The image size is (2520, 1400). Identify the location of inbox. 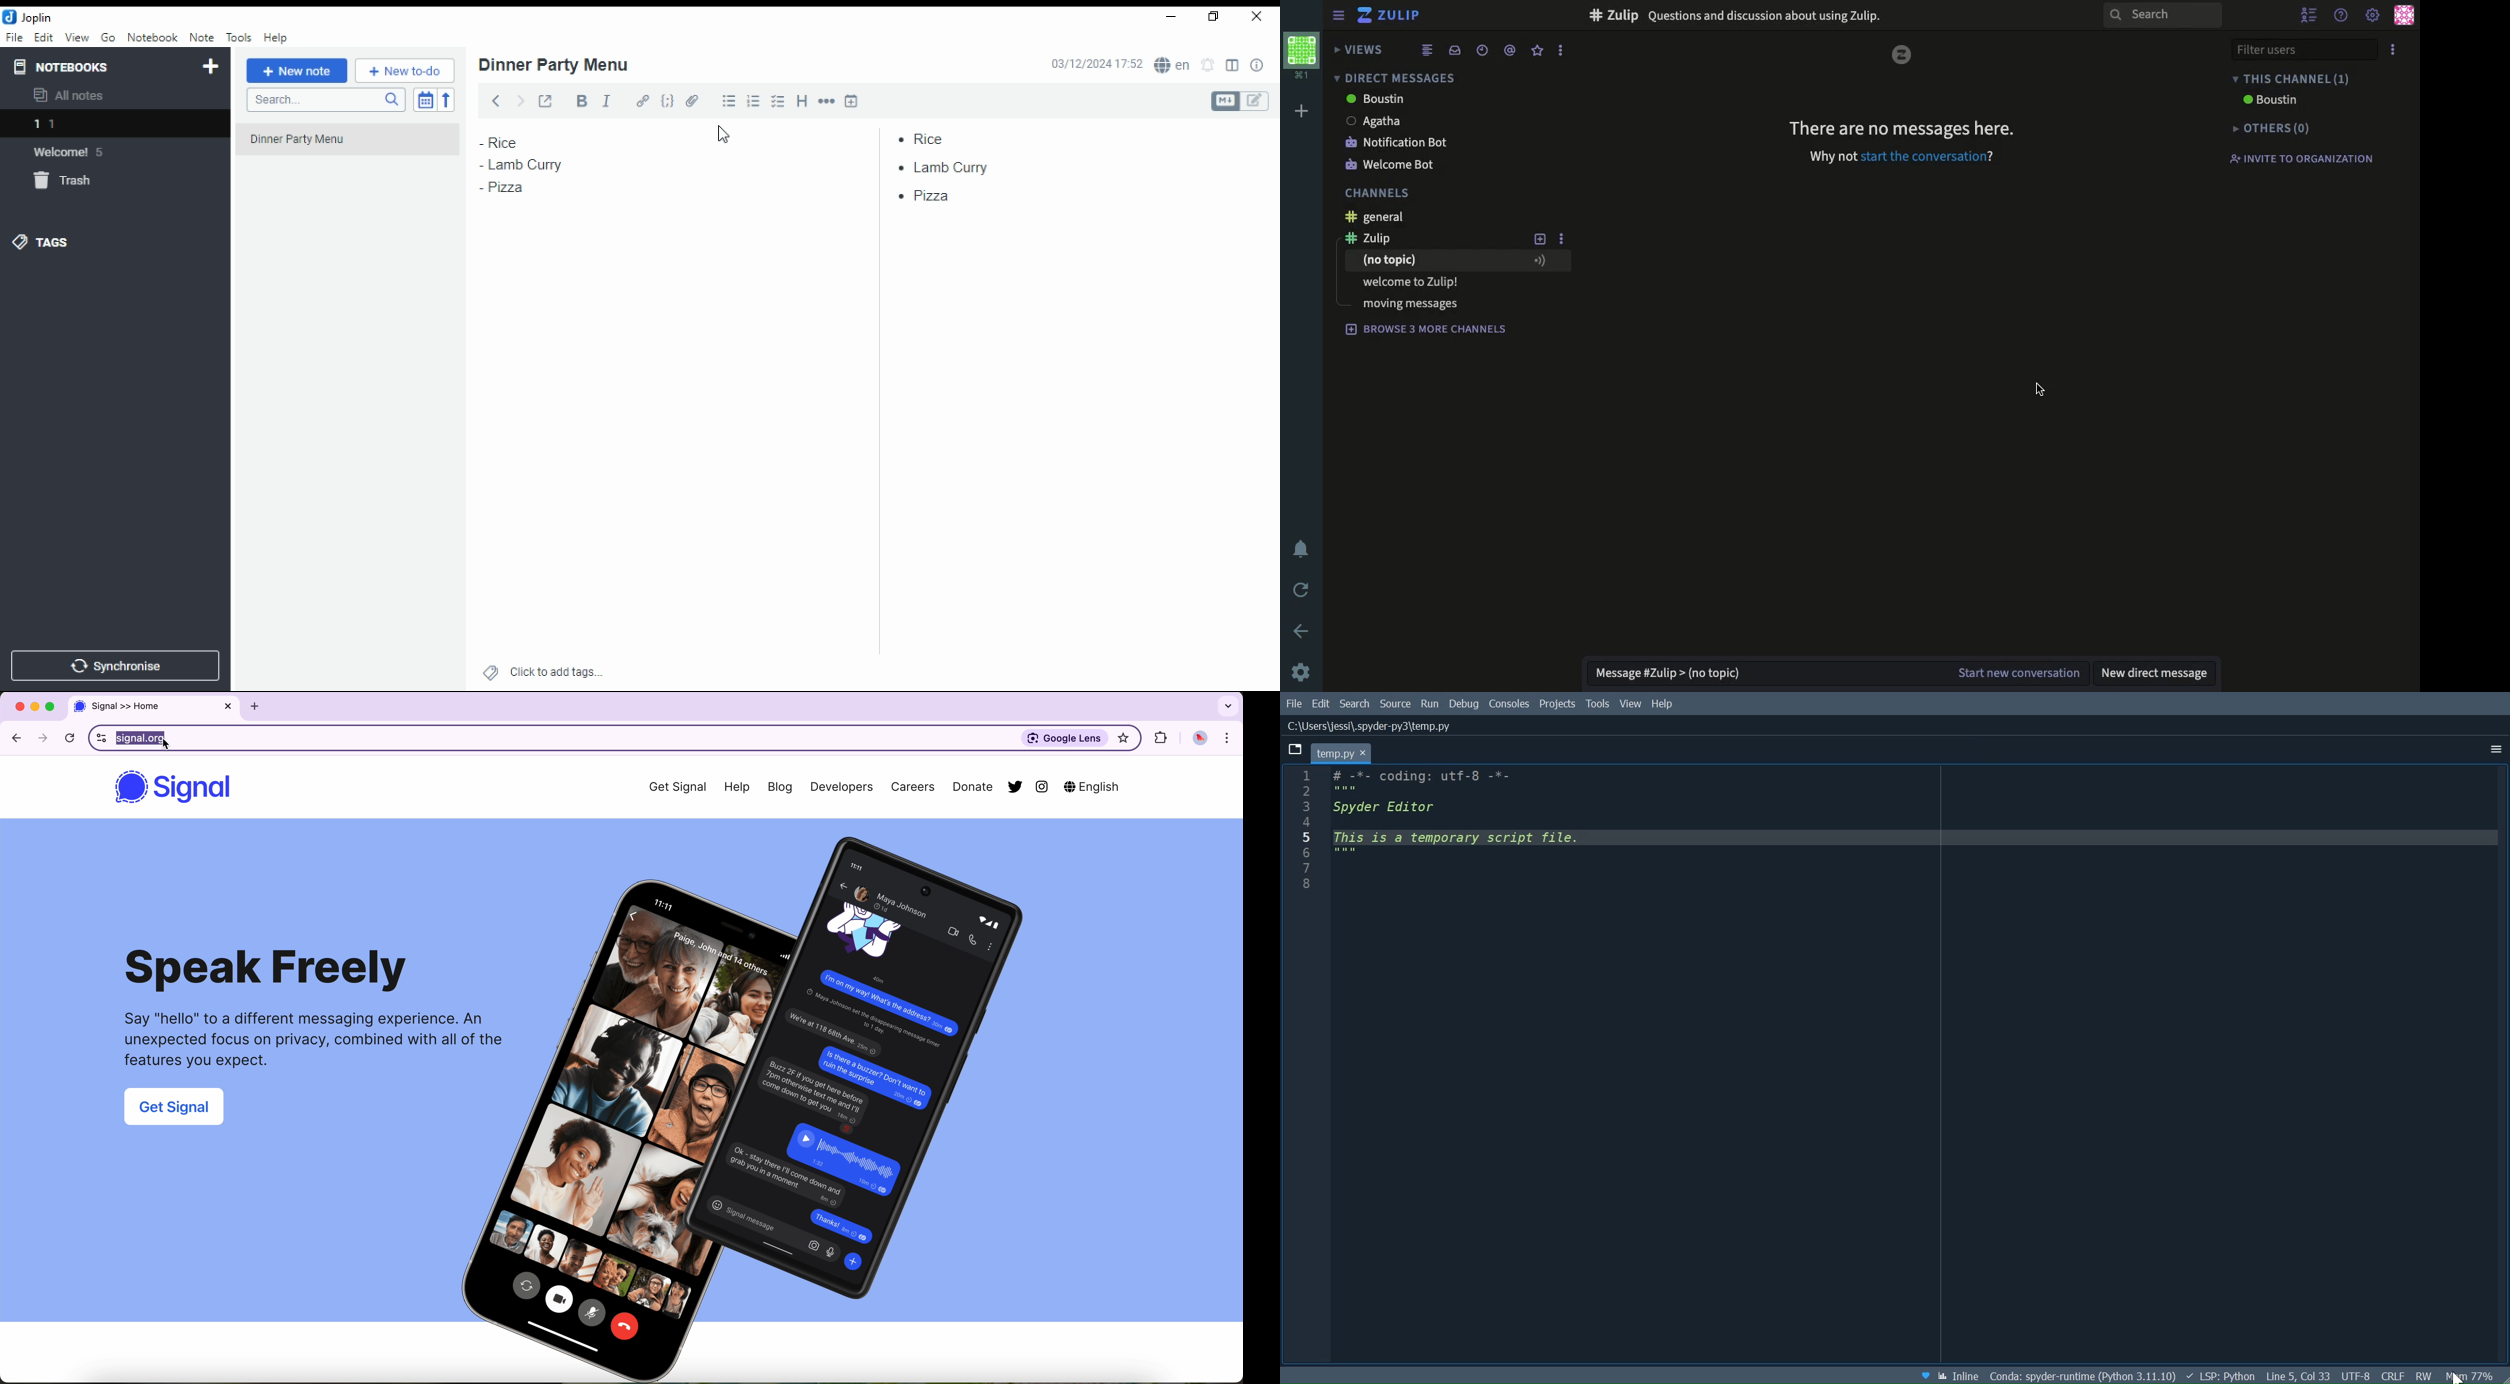
(1454, 50).